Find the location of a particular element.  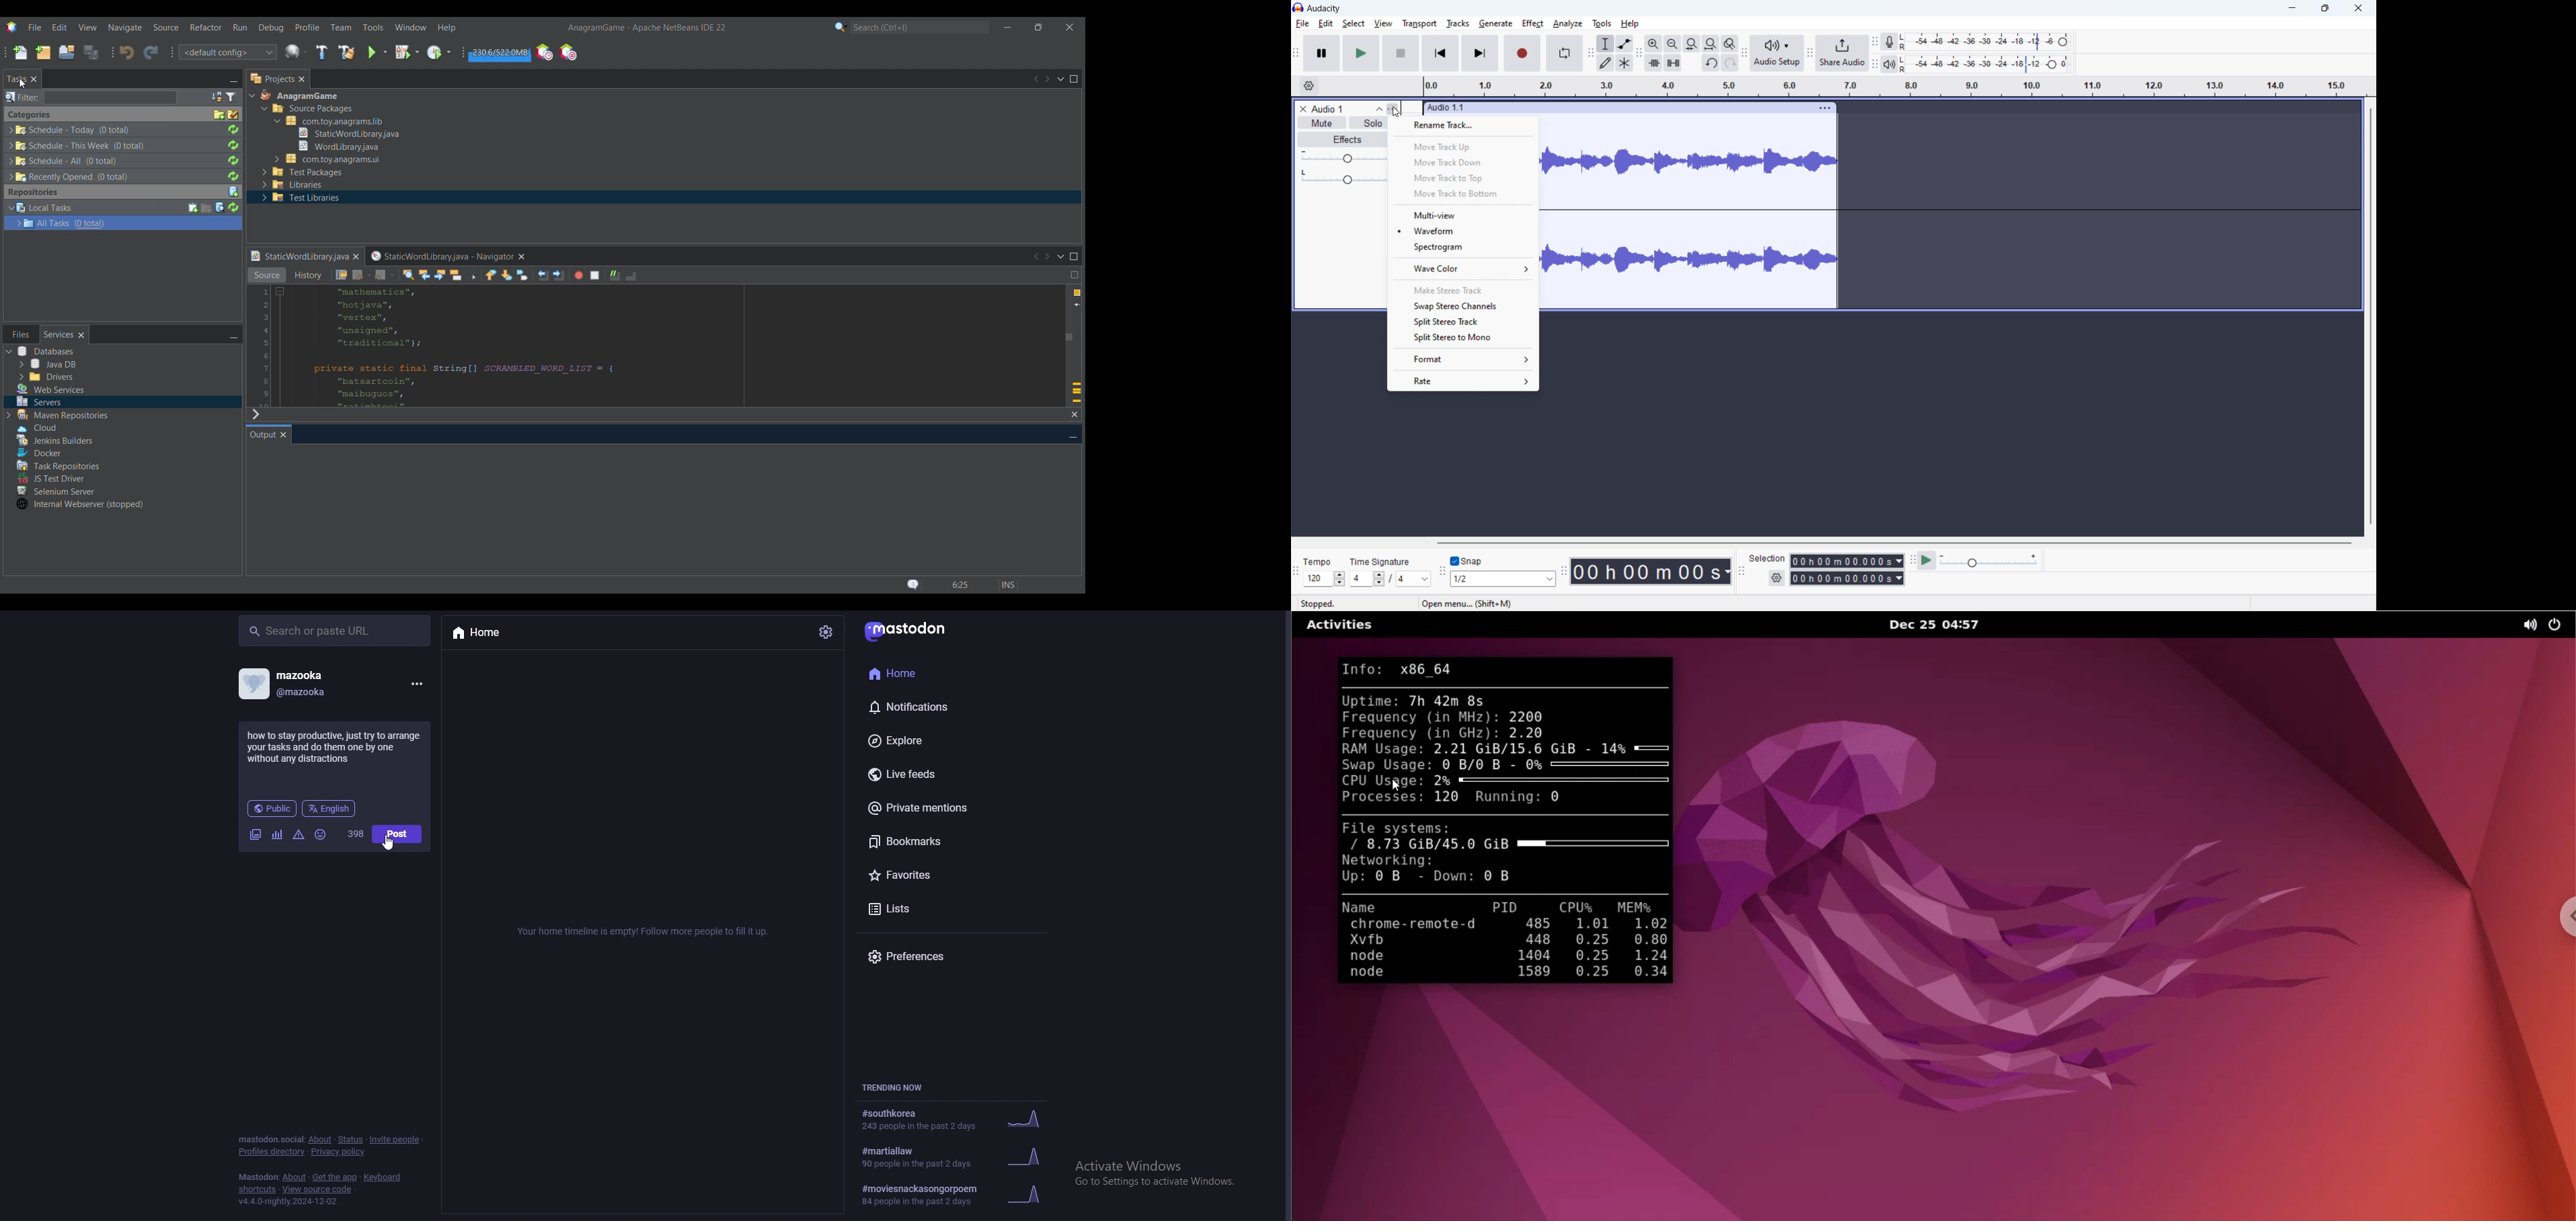

pan is located at coordinates (1342, 176).